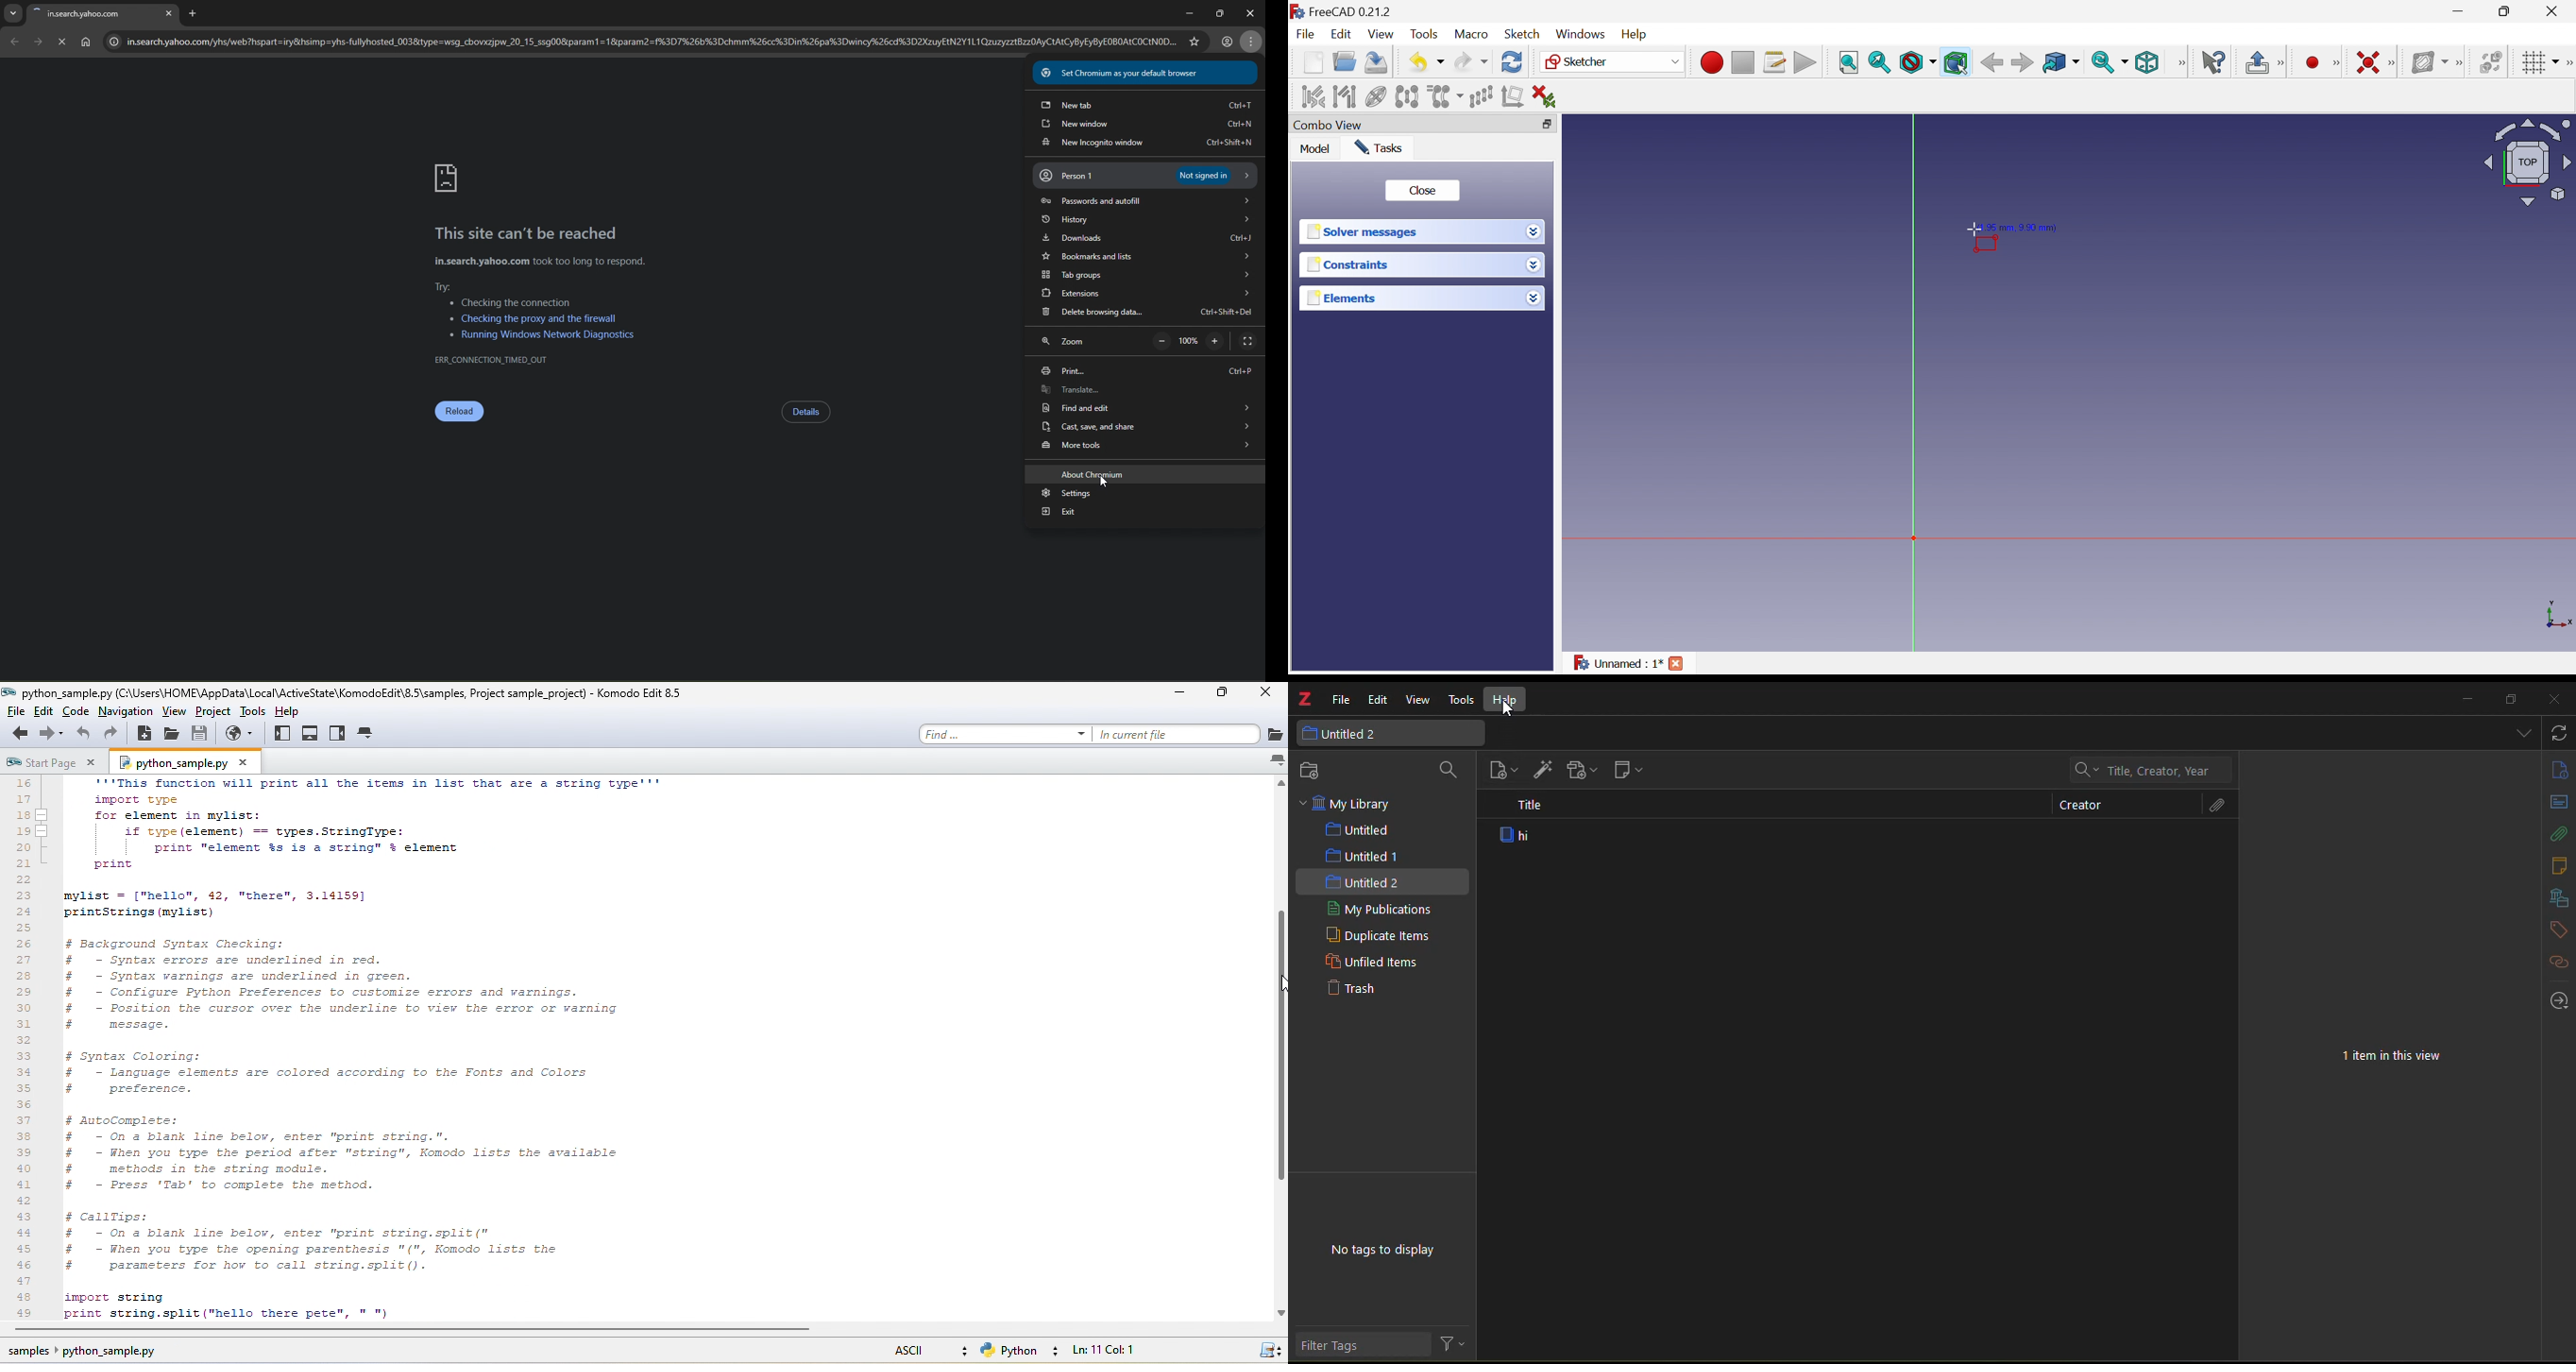 This screenshot has height=1372, width=2576. Describe the element at coordinates (1023, 1351) in the screenshot. I see `python` at that location.